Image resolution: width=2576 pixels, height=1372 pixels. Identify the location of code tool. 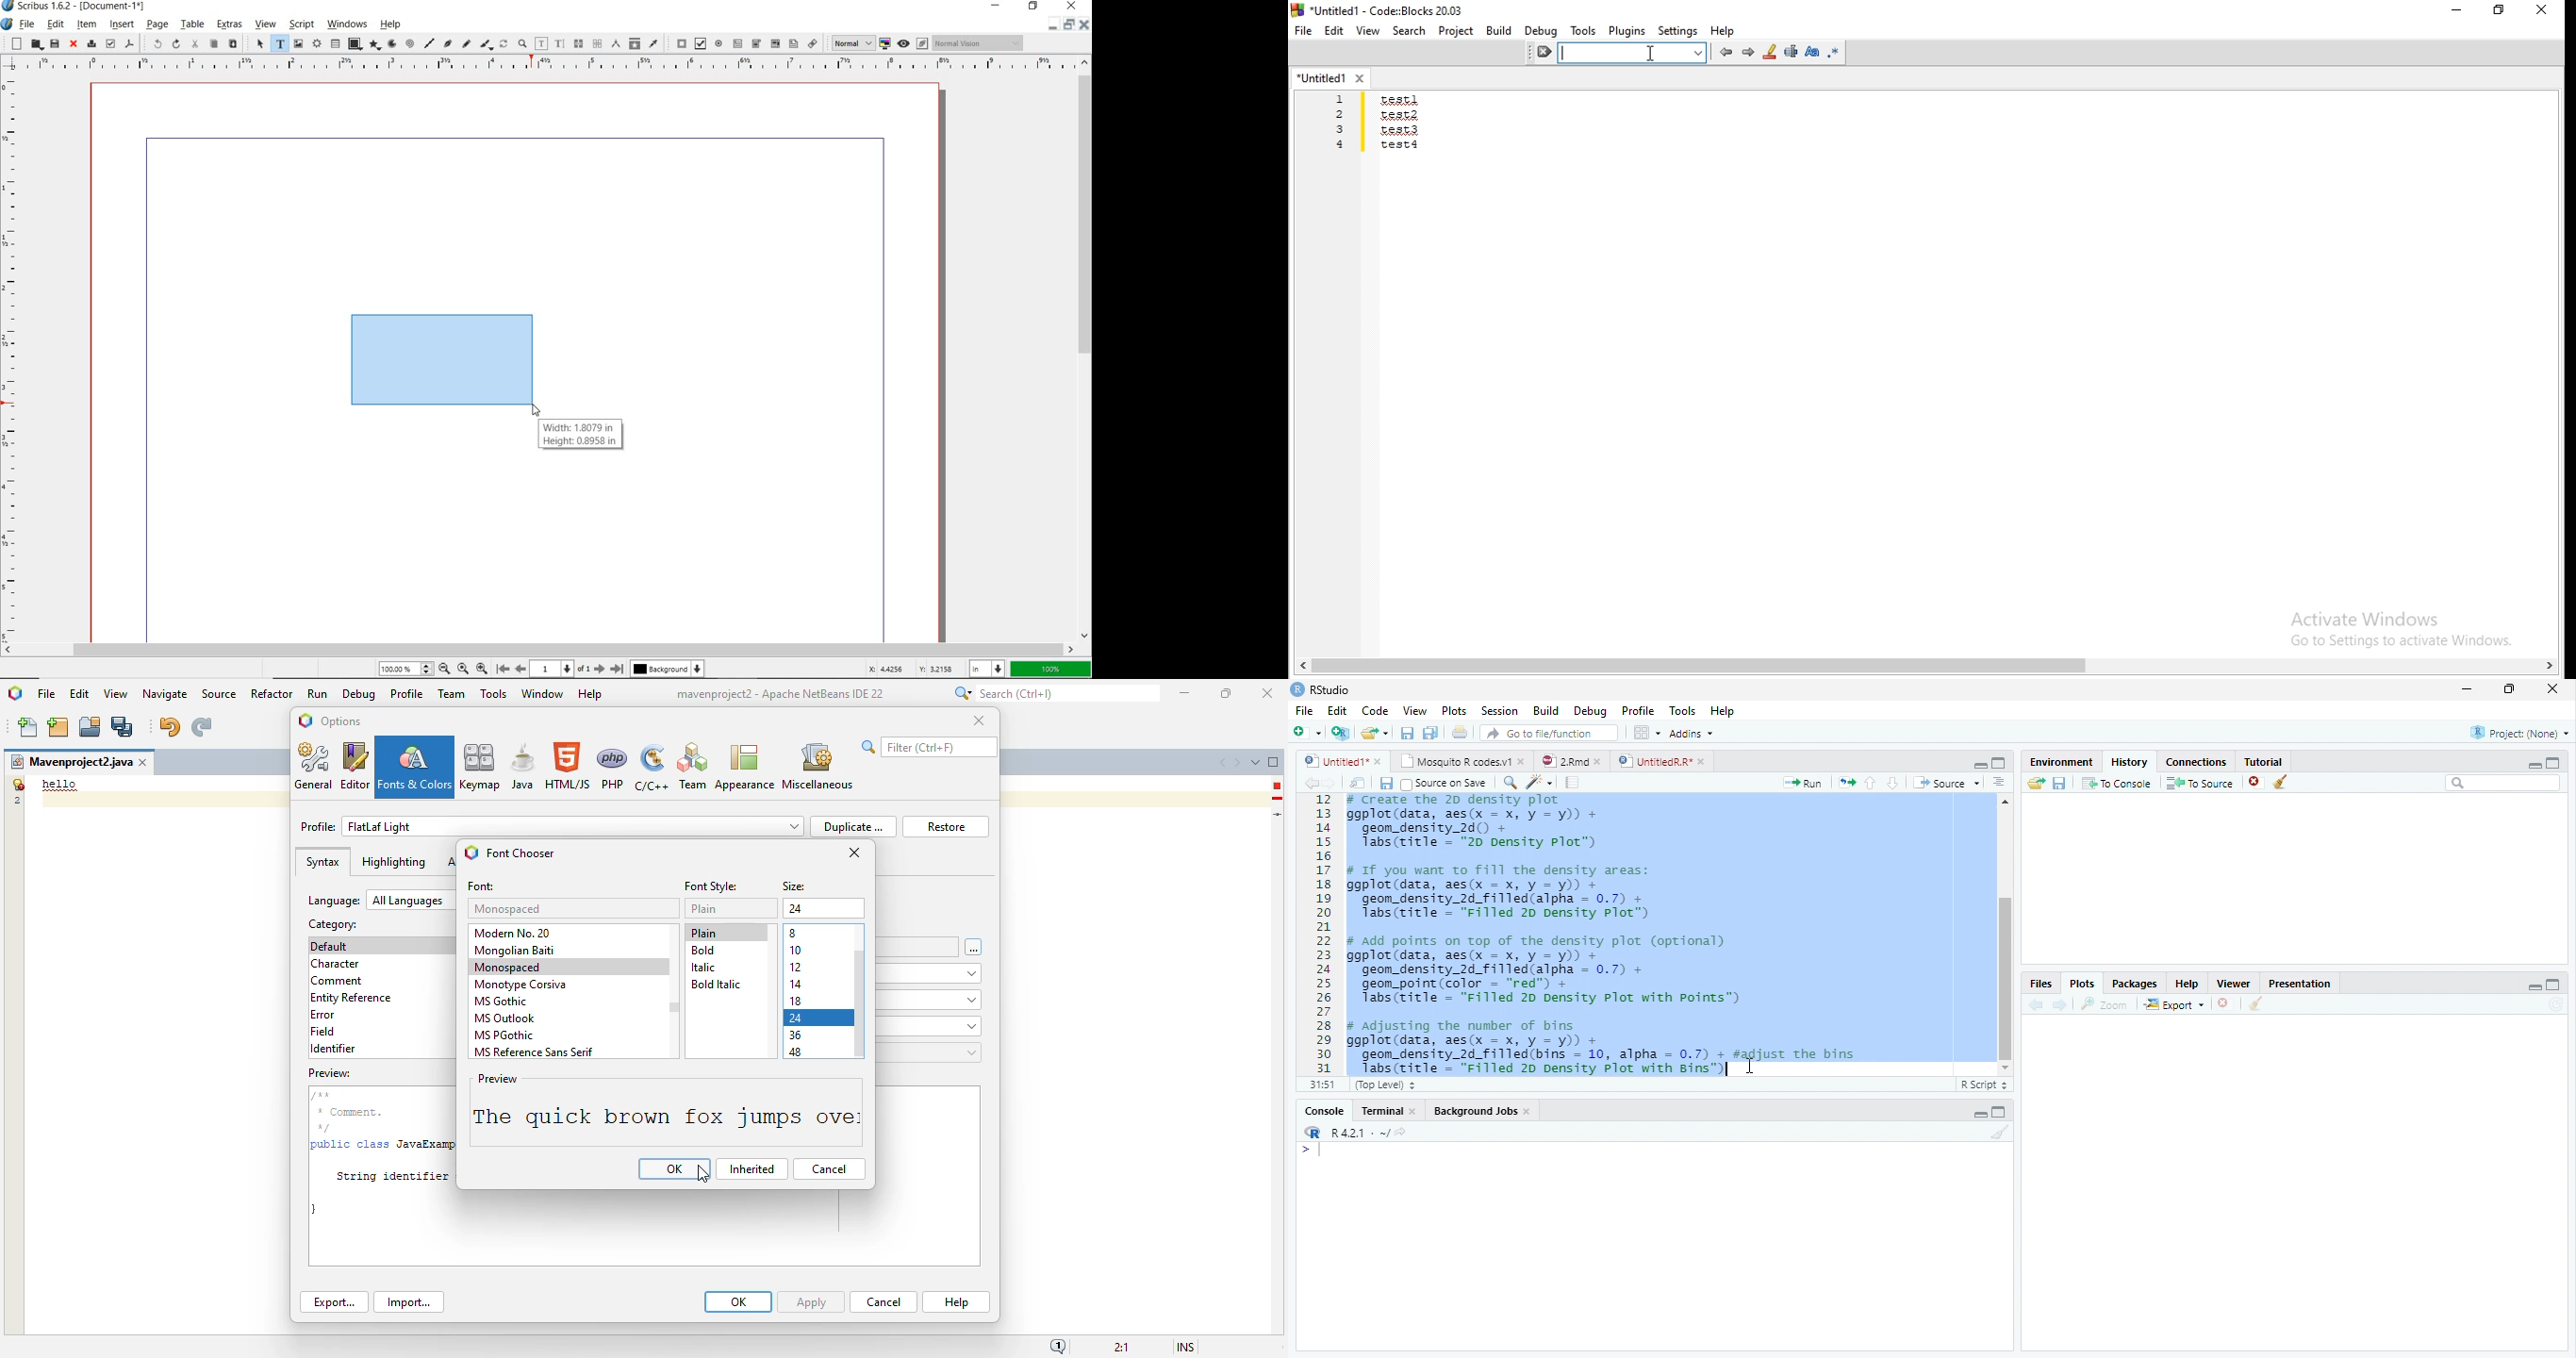
(1540, 783).